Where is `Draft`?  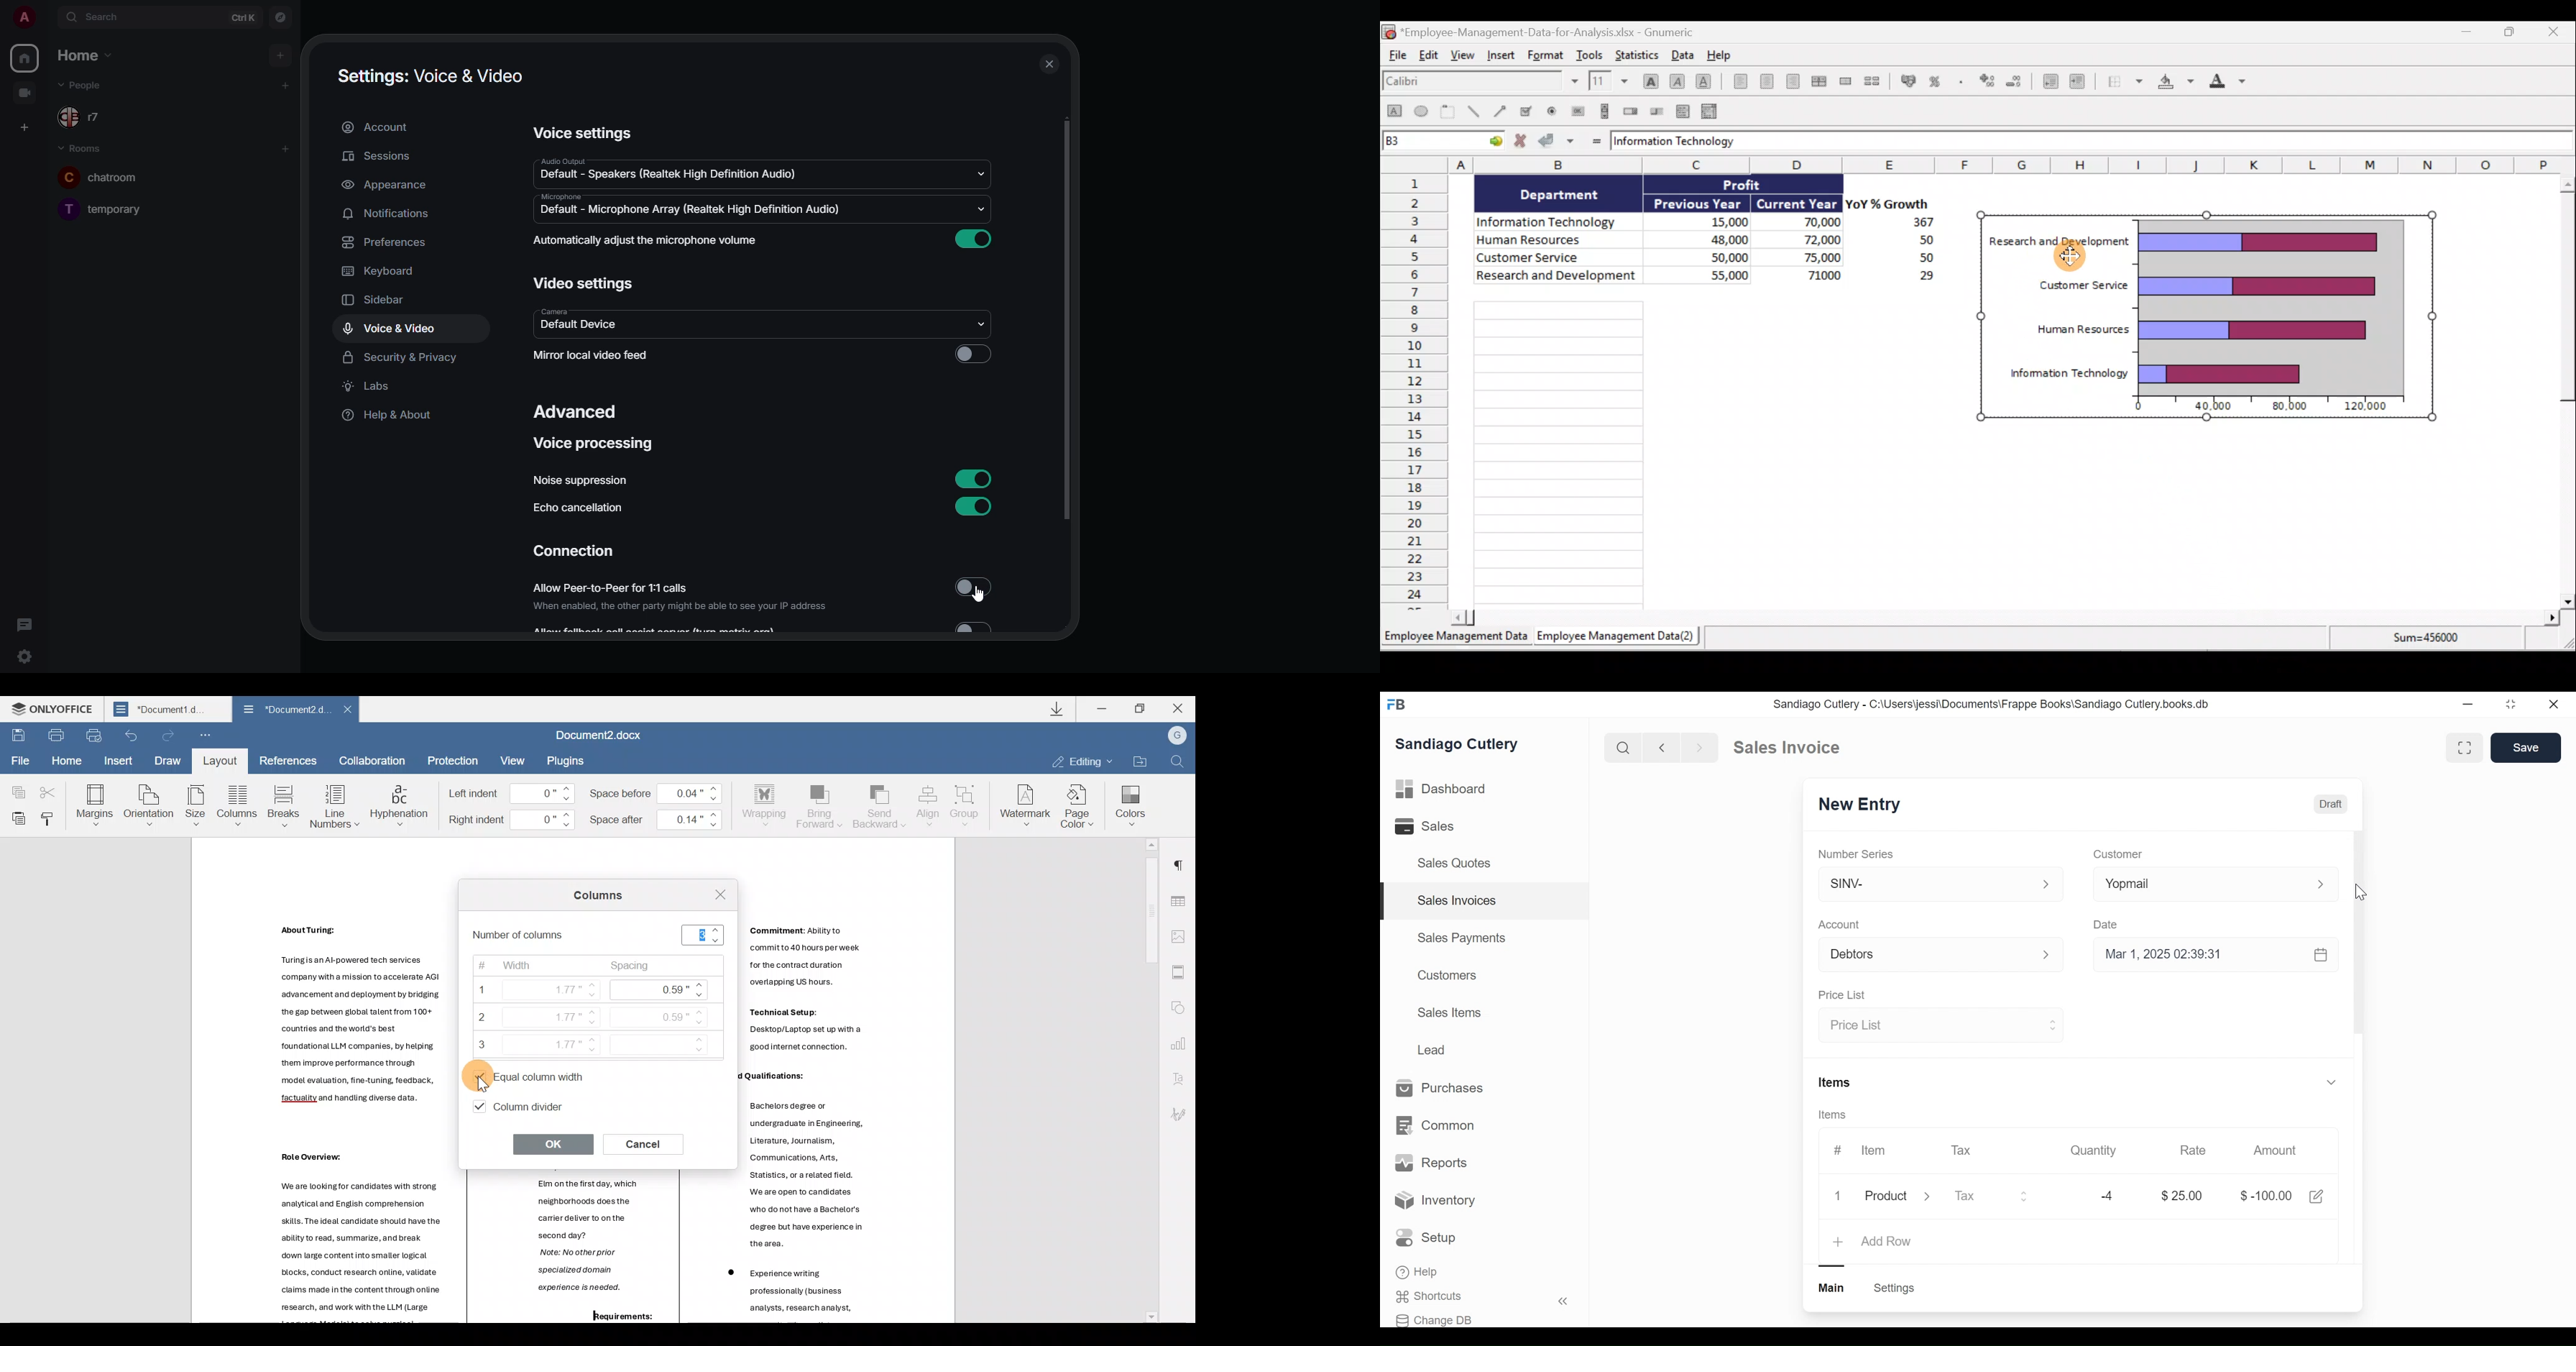 Draft is located at coordinates (2331, 804).